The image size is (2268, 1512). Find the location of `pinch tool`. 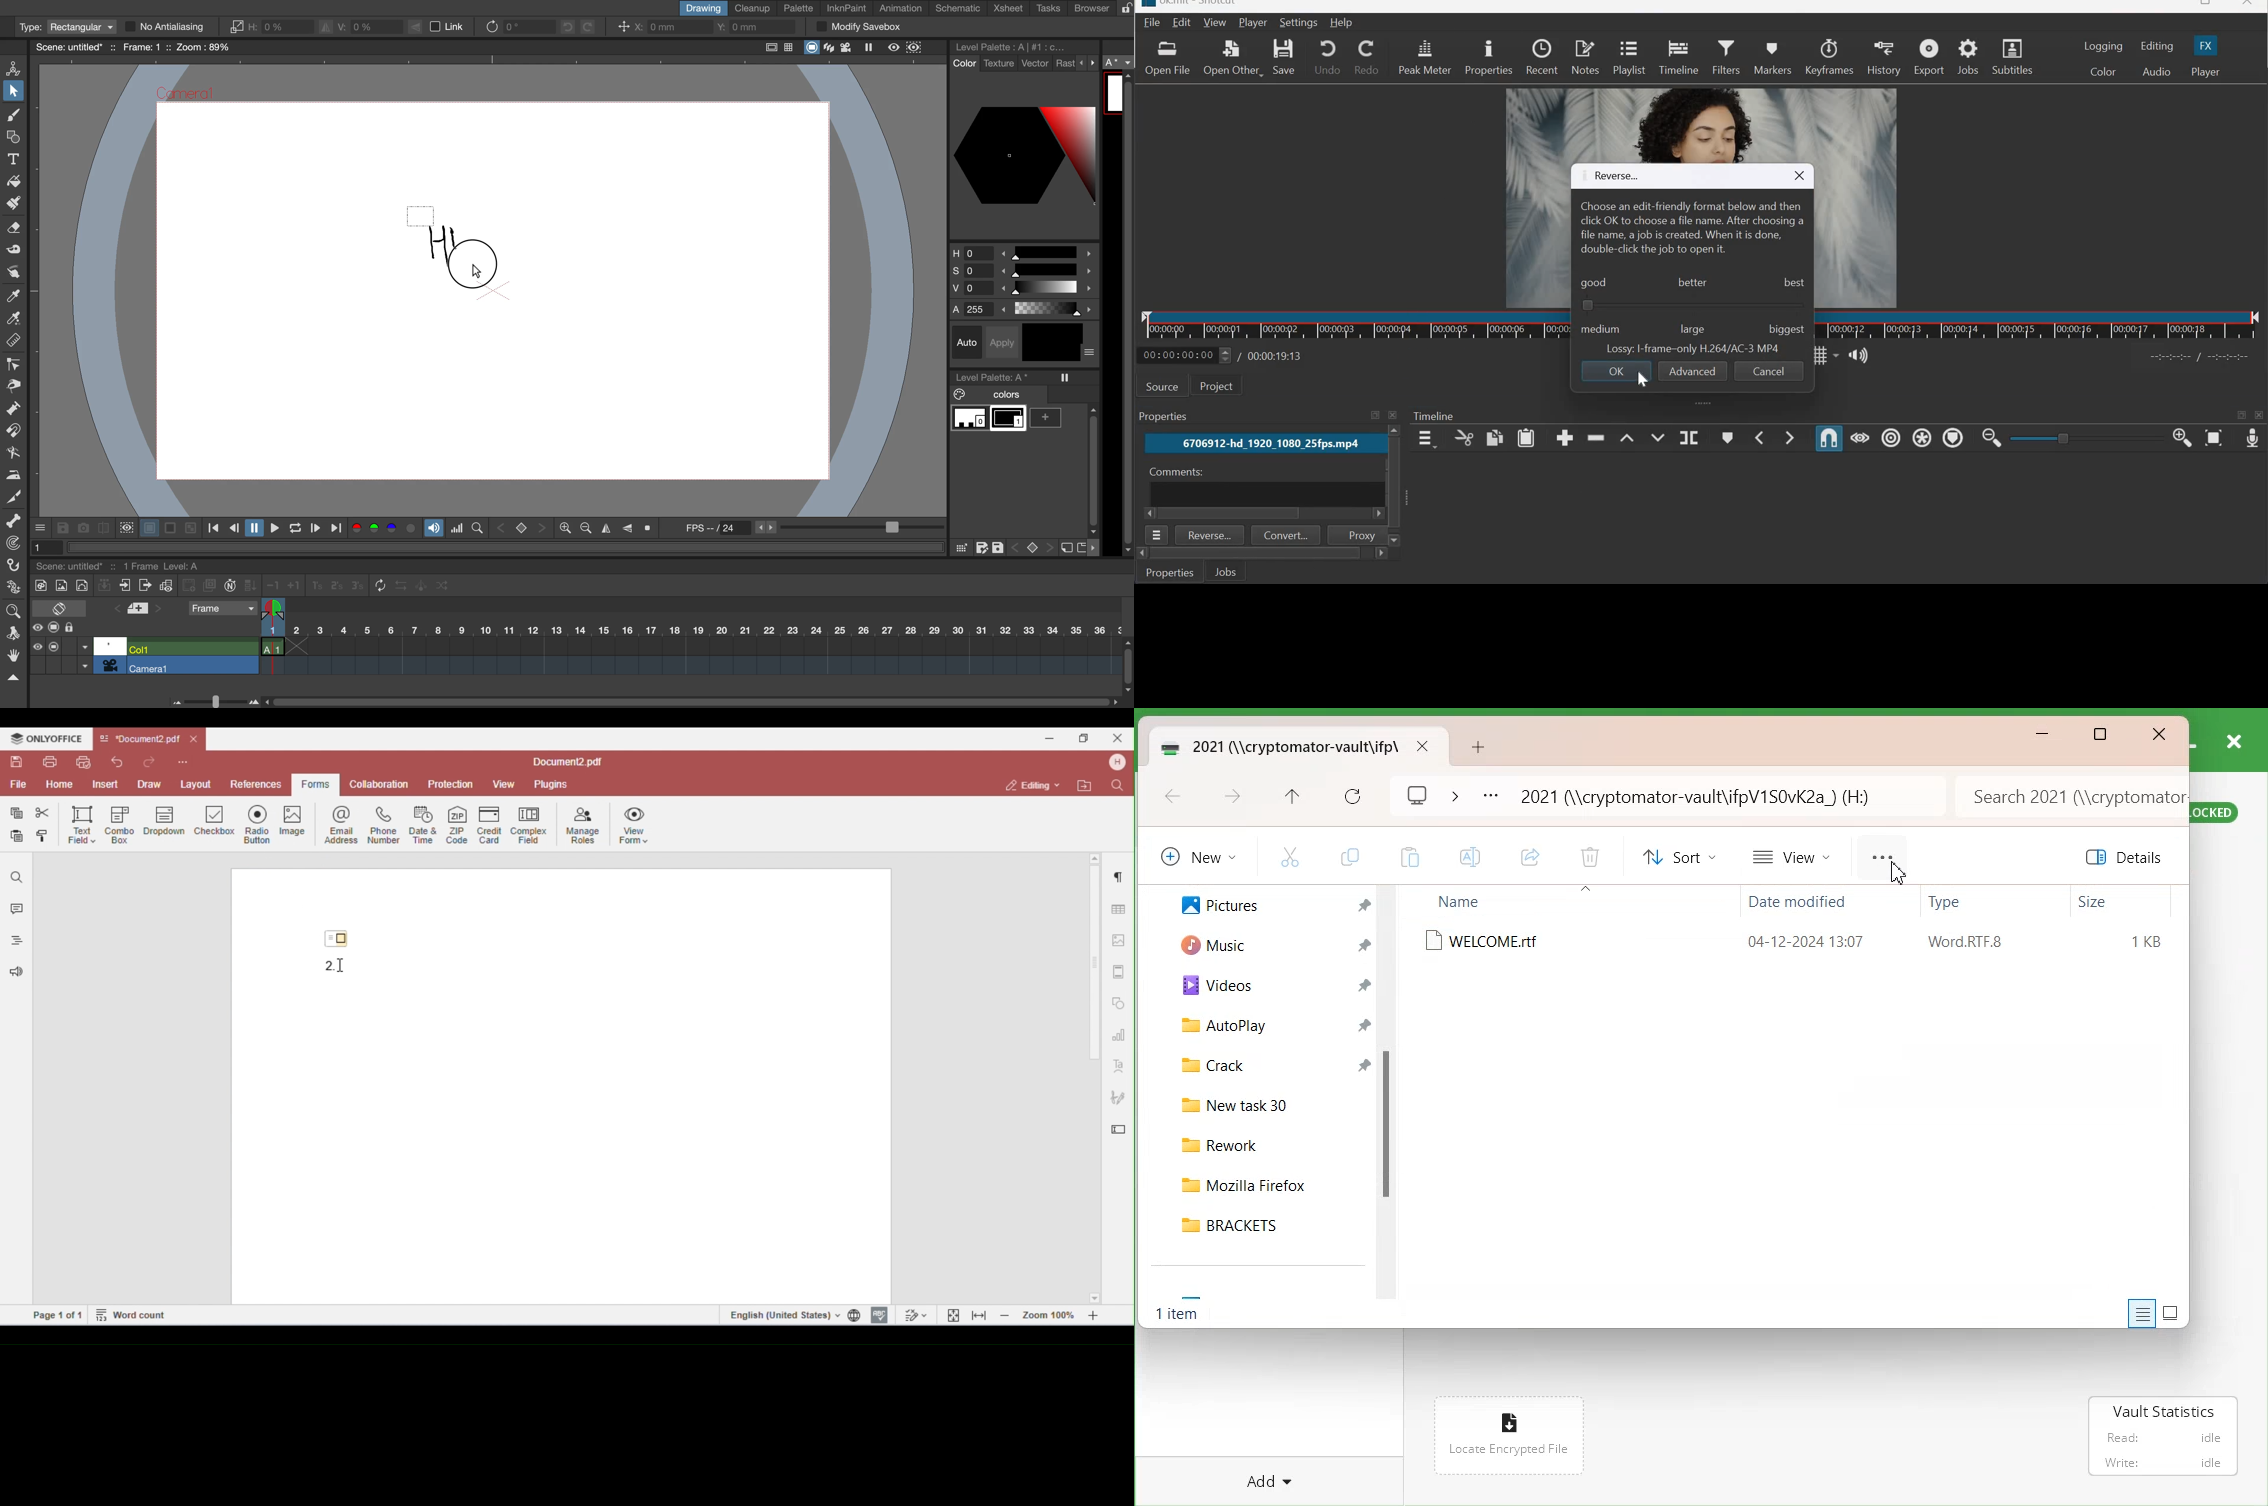

pinch tool is located at coordinates (14, 386).